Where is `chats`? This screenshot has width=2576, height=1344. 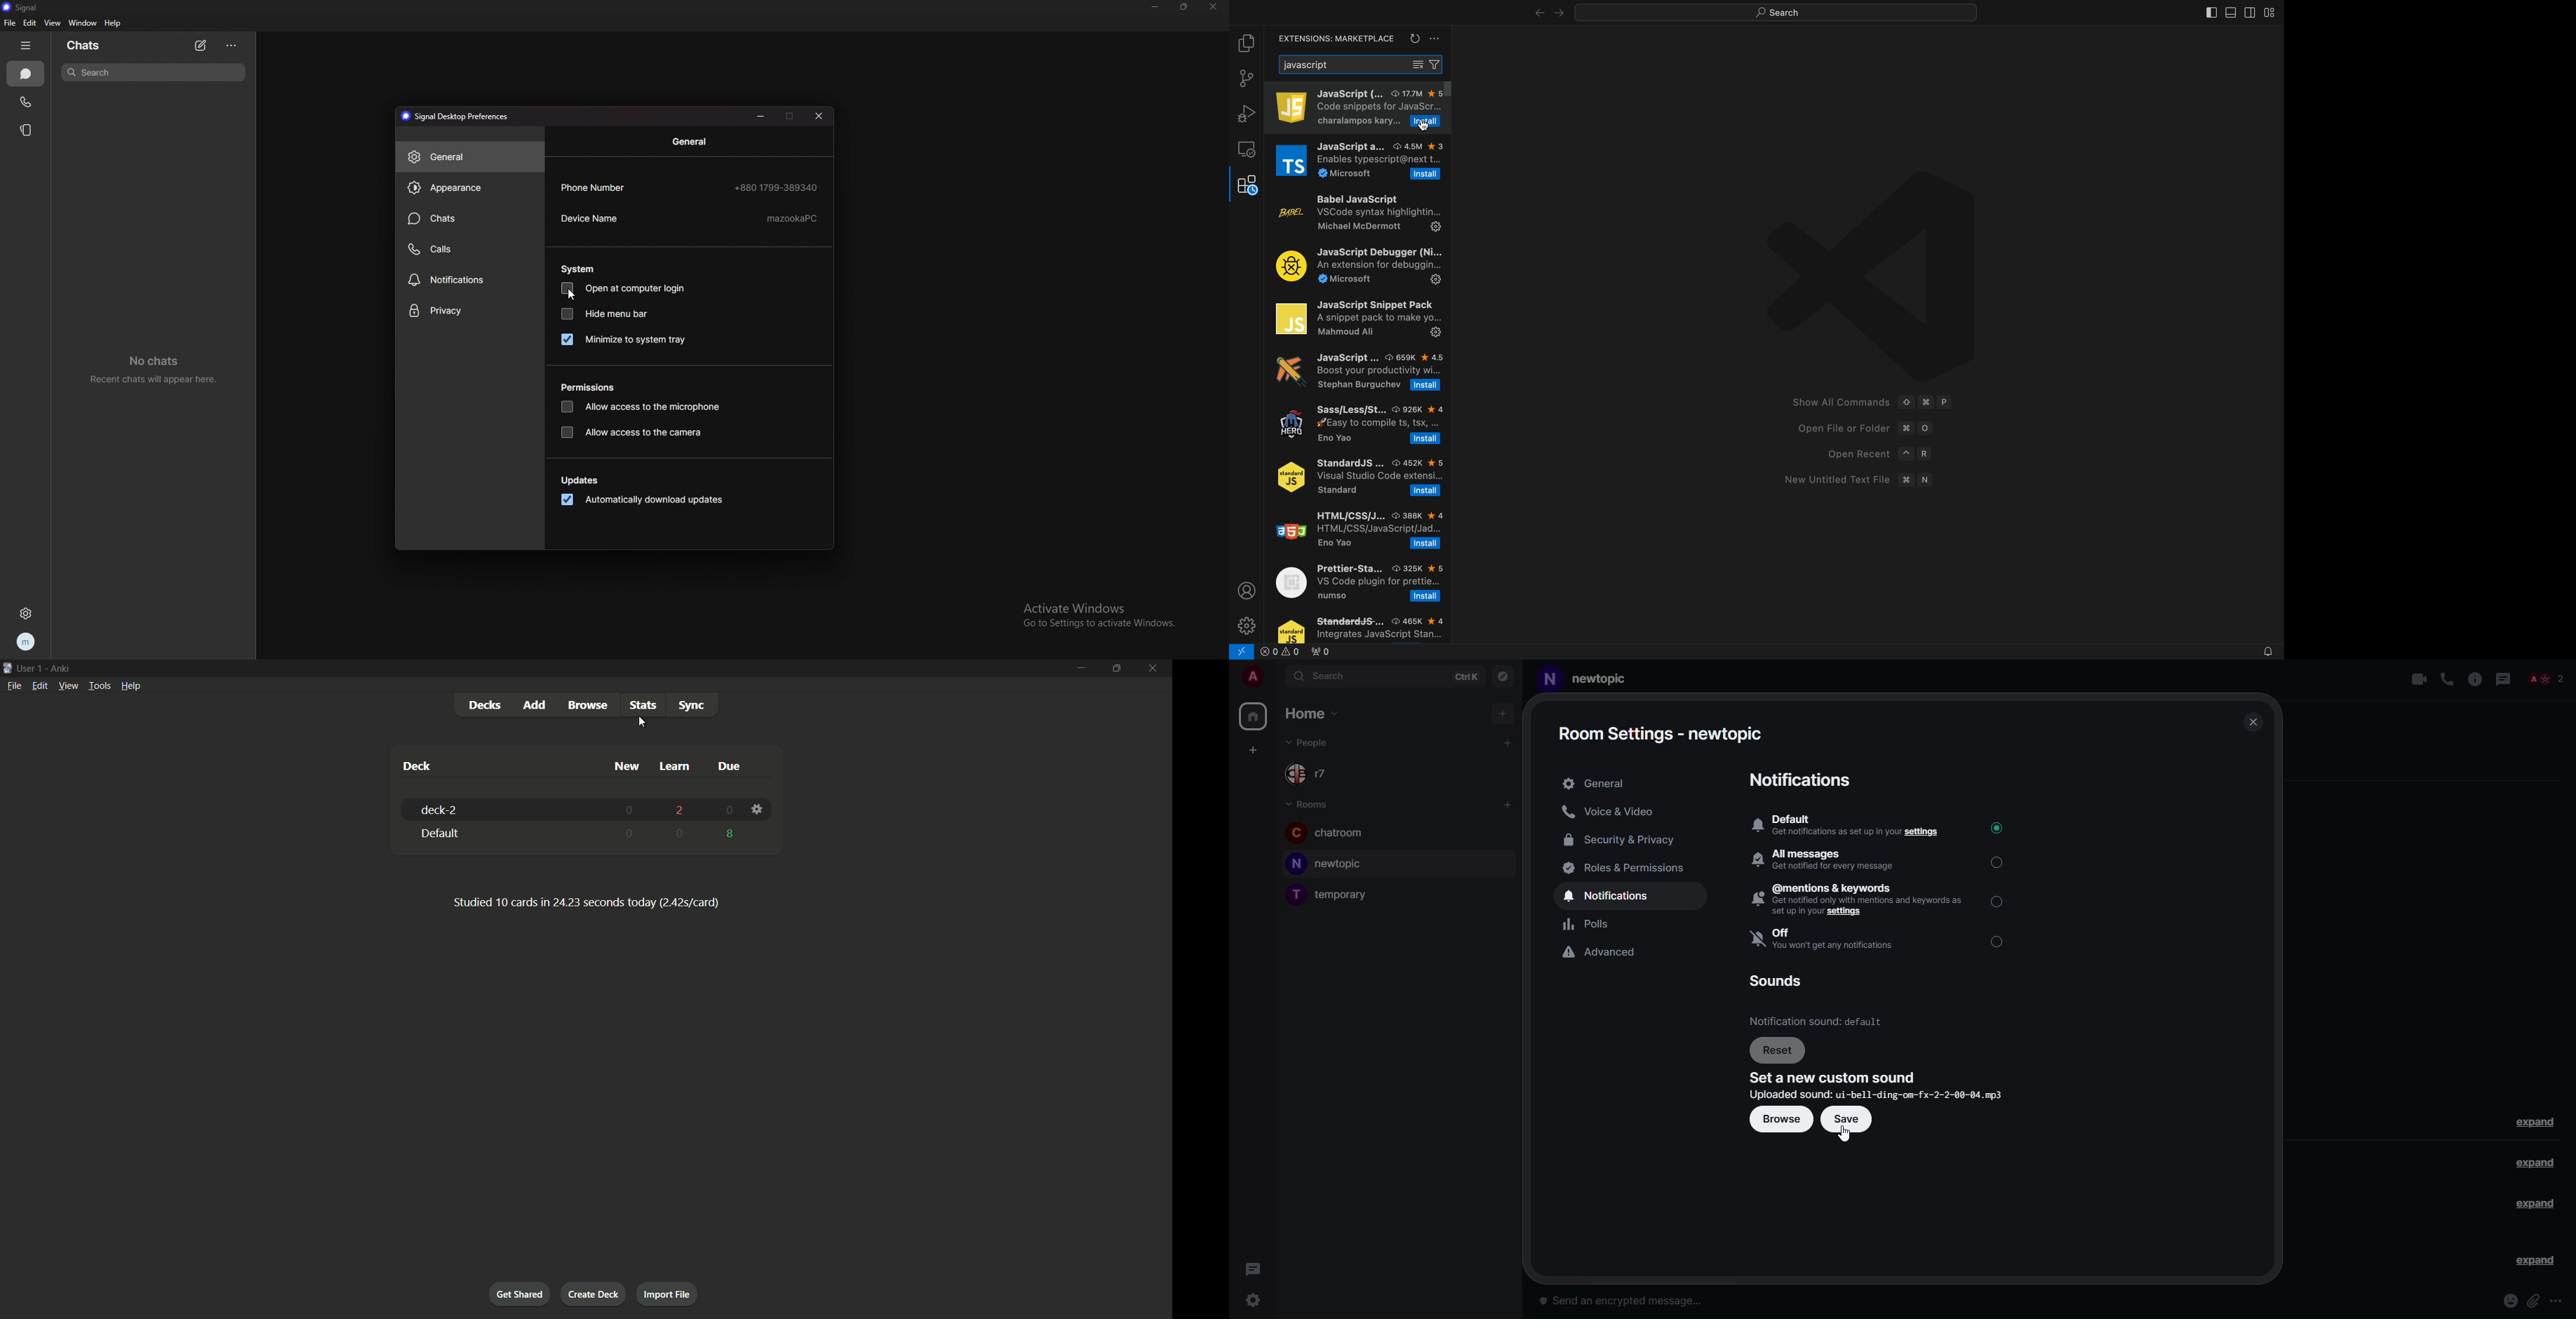
chats is located at coordinates (27, 74).